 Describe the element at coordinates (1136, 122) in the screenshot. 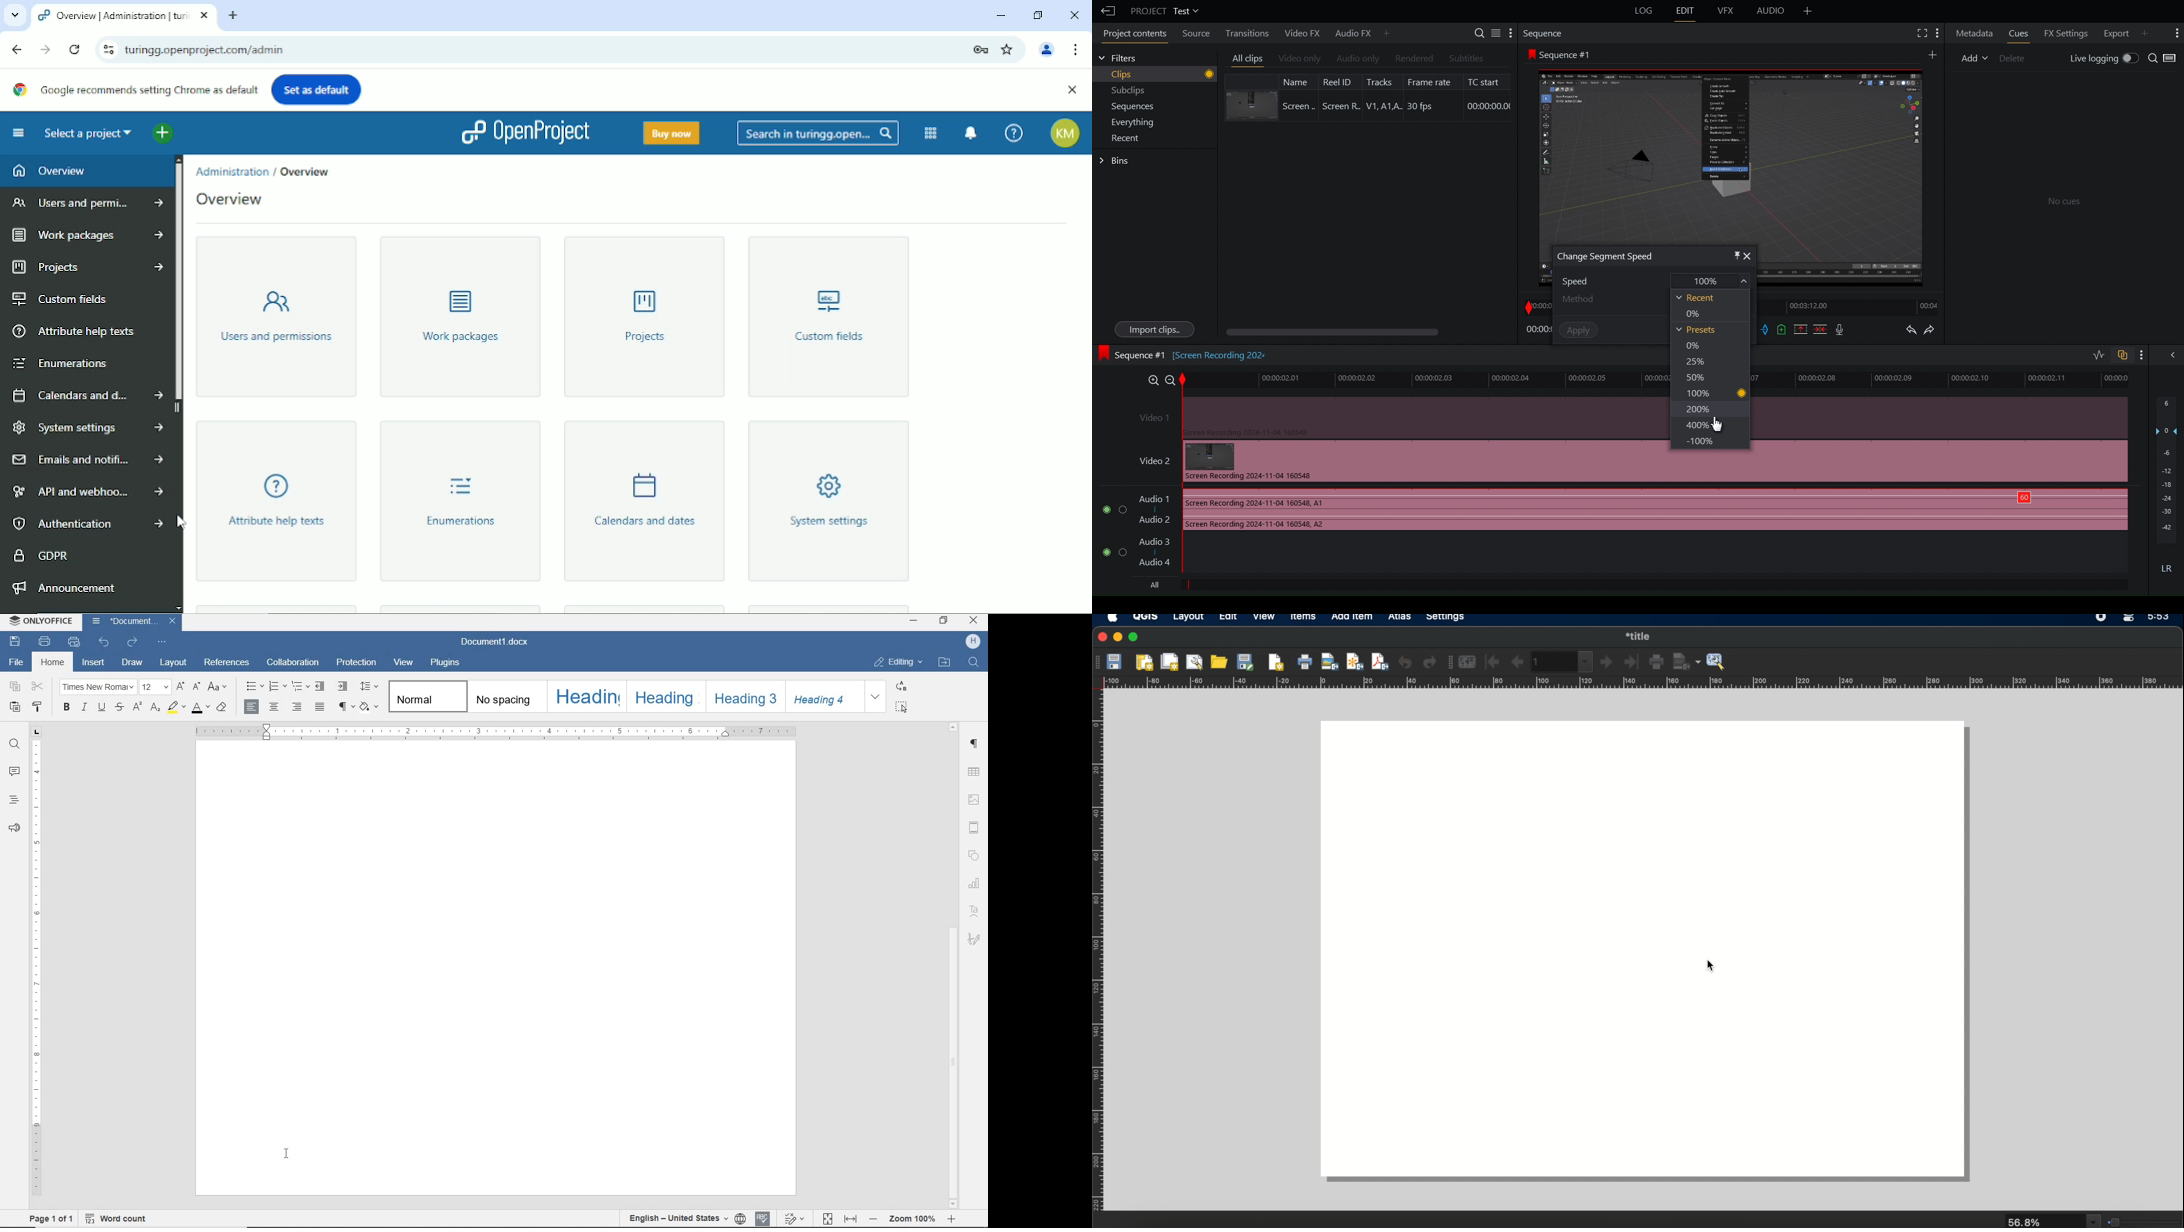

I see `` at that location.